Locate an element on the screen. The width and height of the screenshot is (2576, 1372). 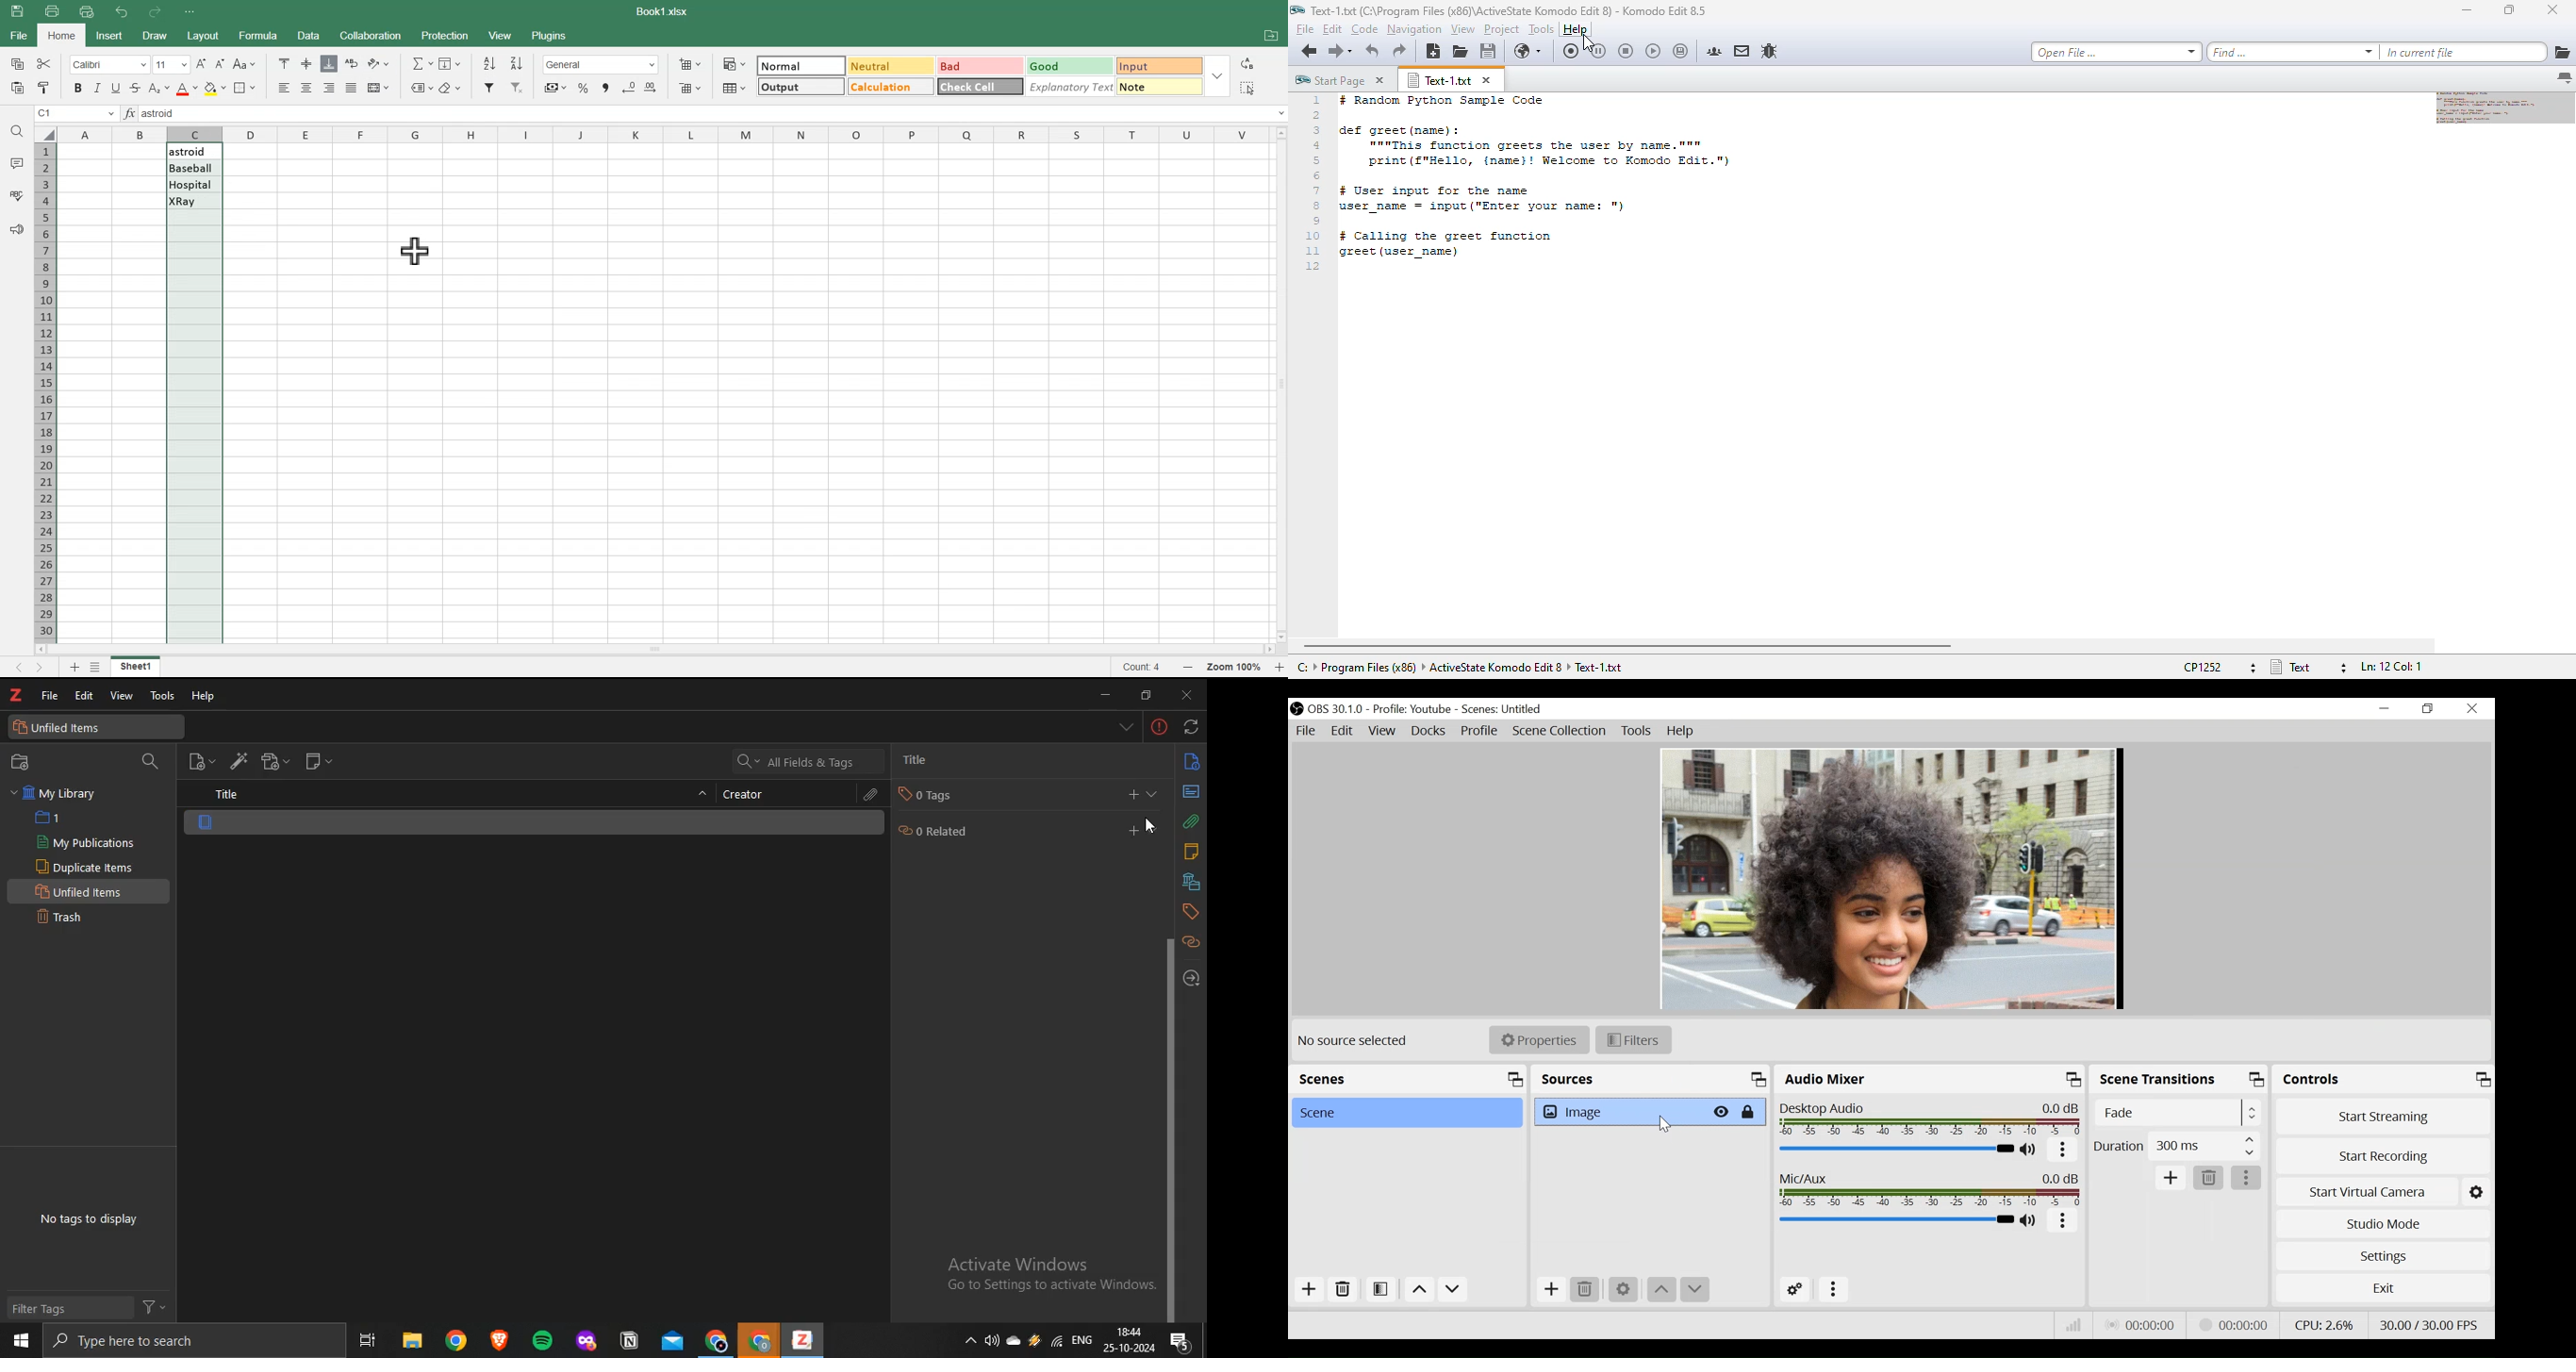
undo last action is located at coordinates (1373, 52).